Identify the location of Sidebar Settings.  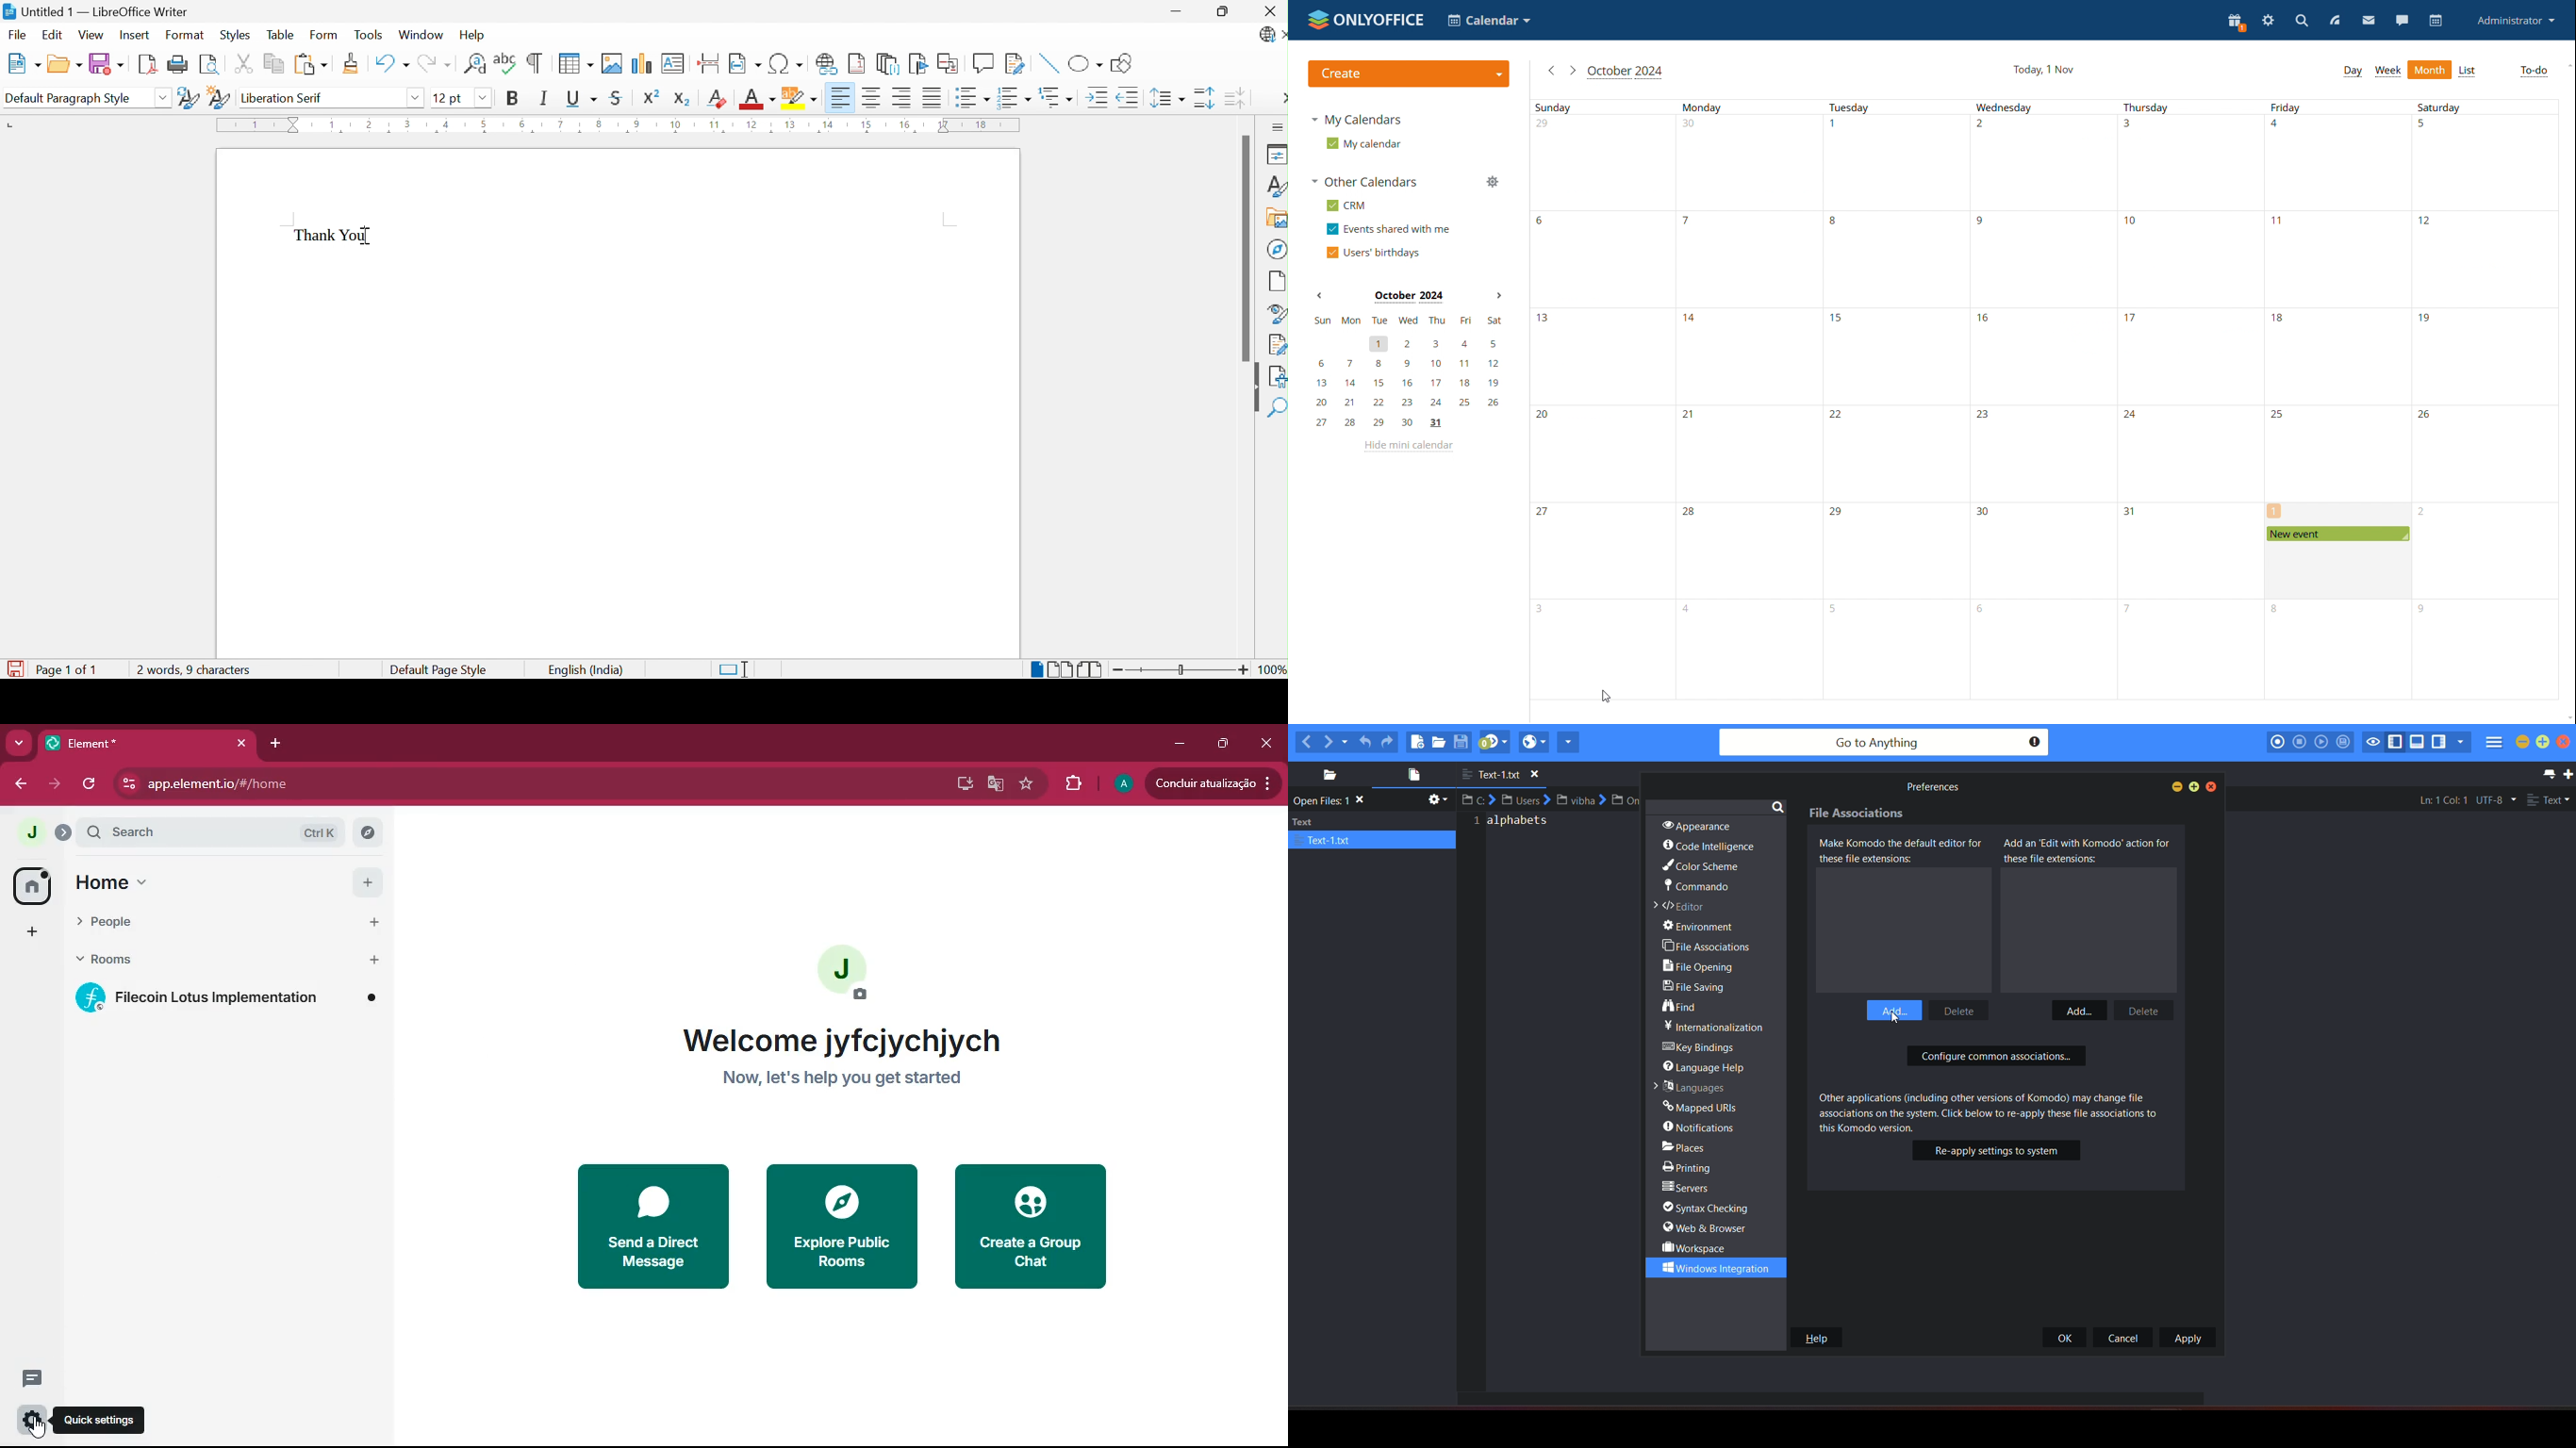
(1277, 127).